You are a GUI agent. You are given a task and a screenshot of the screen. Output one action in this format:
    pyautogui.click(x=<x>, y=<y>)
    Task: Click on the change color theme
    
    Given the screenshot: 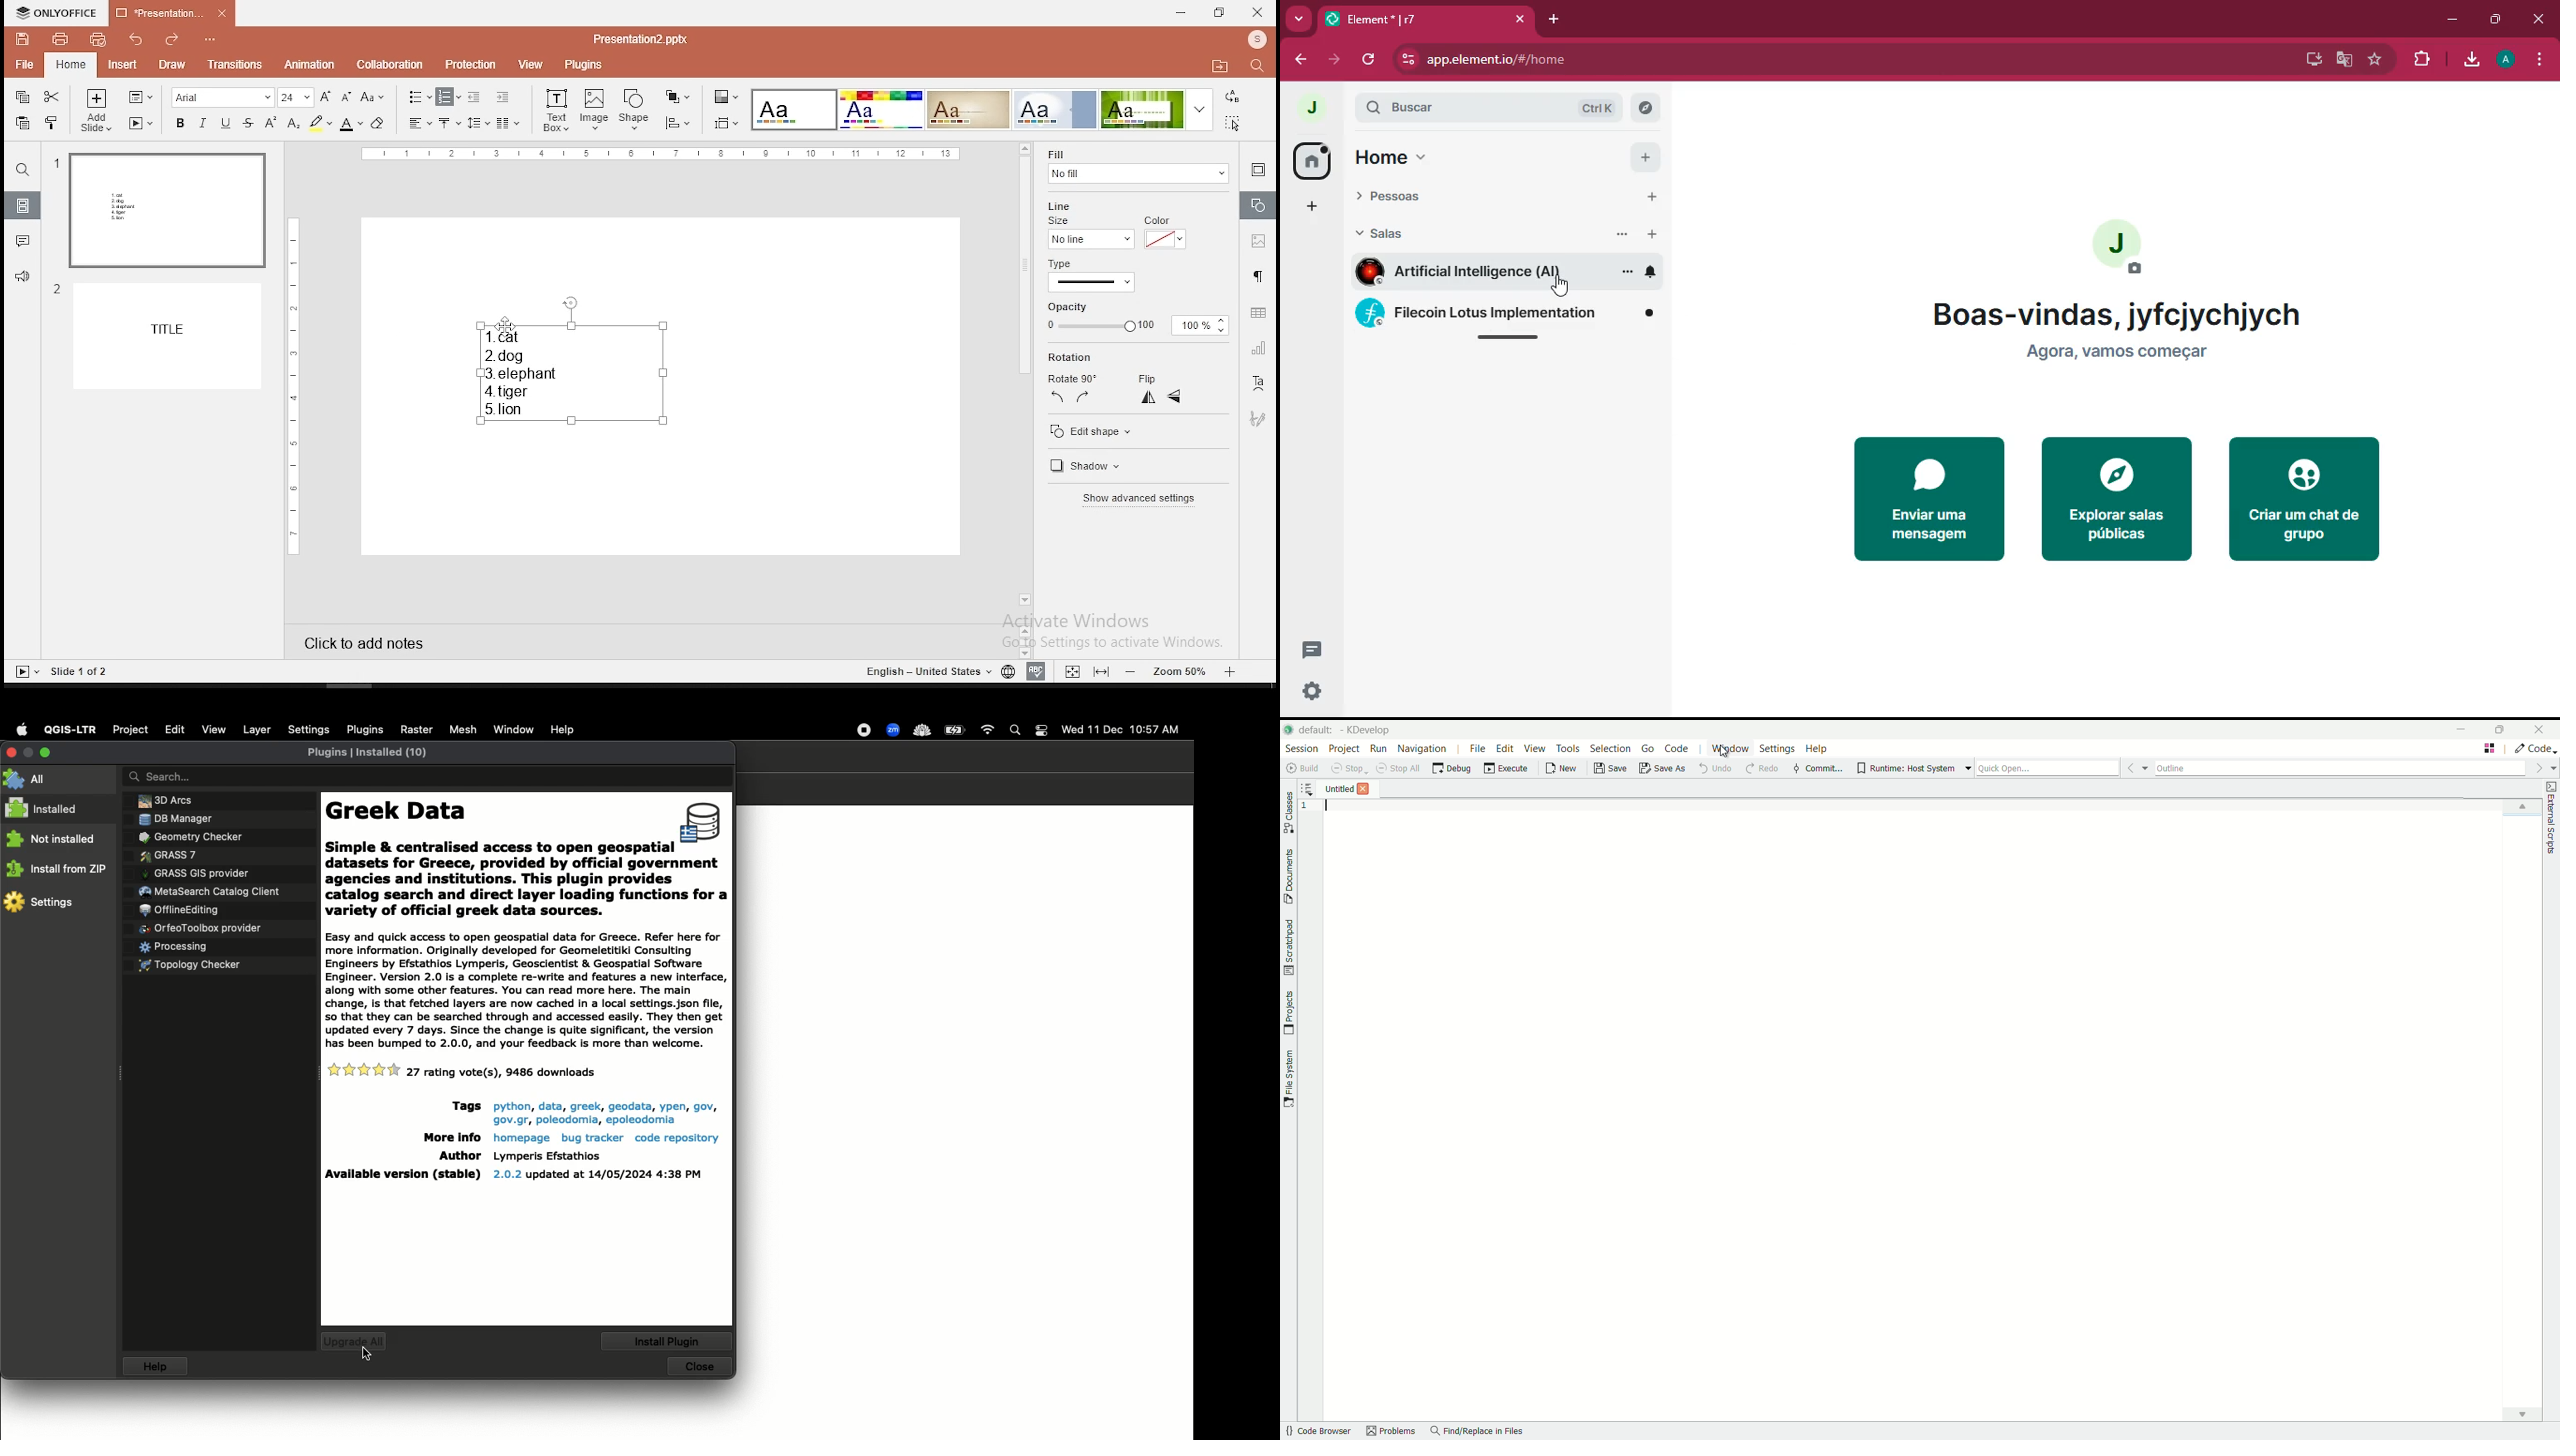 What is the action you would take?
    pyautogui.click(x=726, y=96)
    